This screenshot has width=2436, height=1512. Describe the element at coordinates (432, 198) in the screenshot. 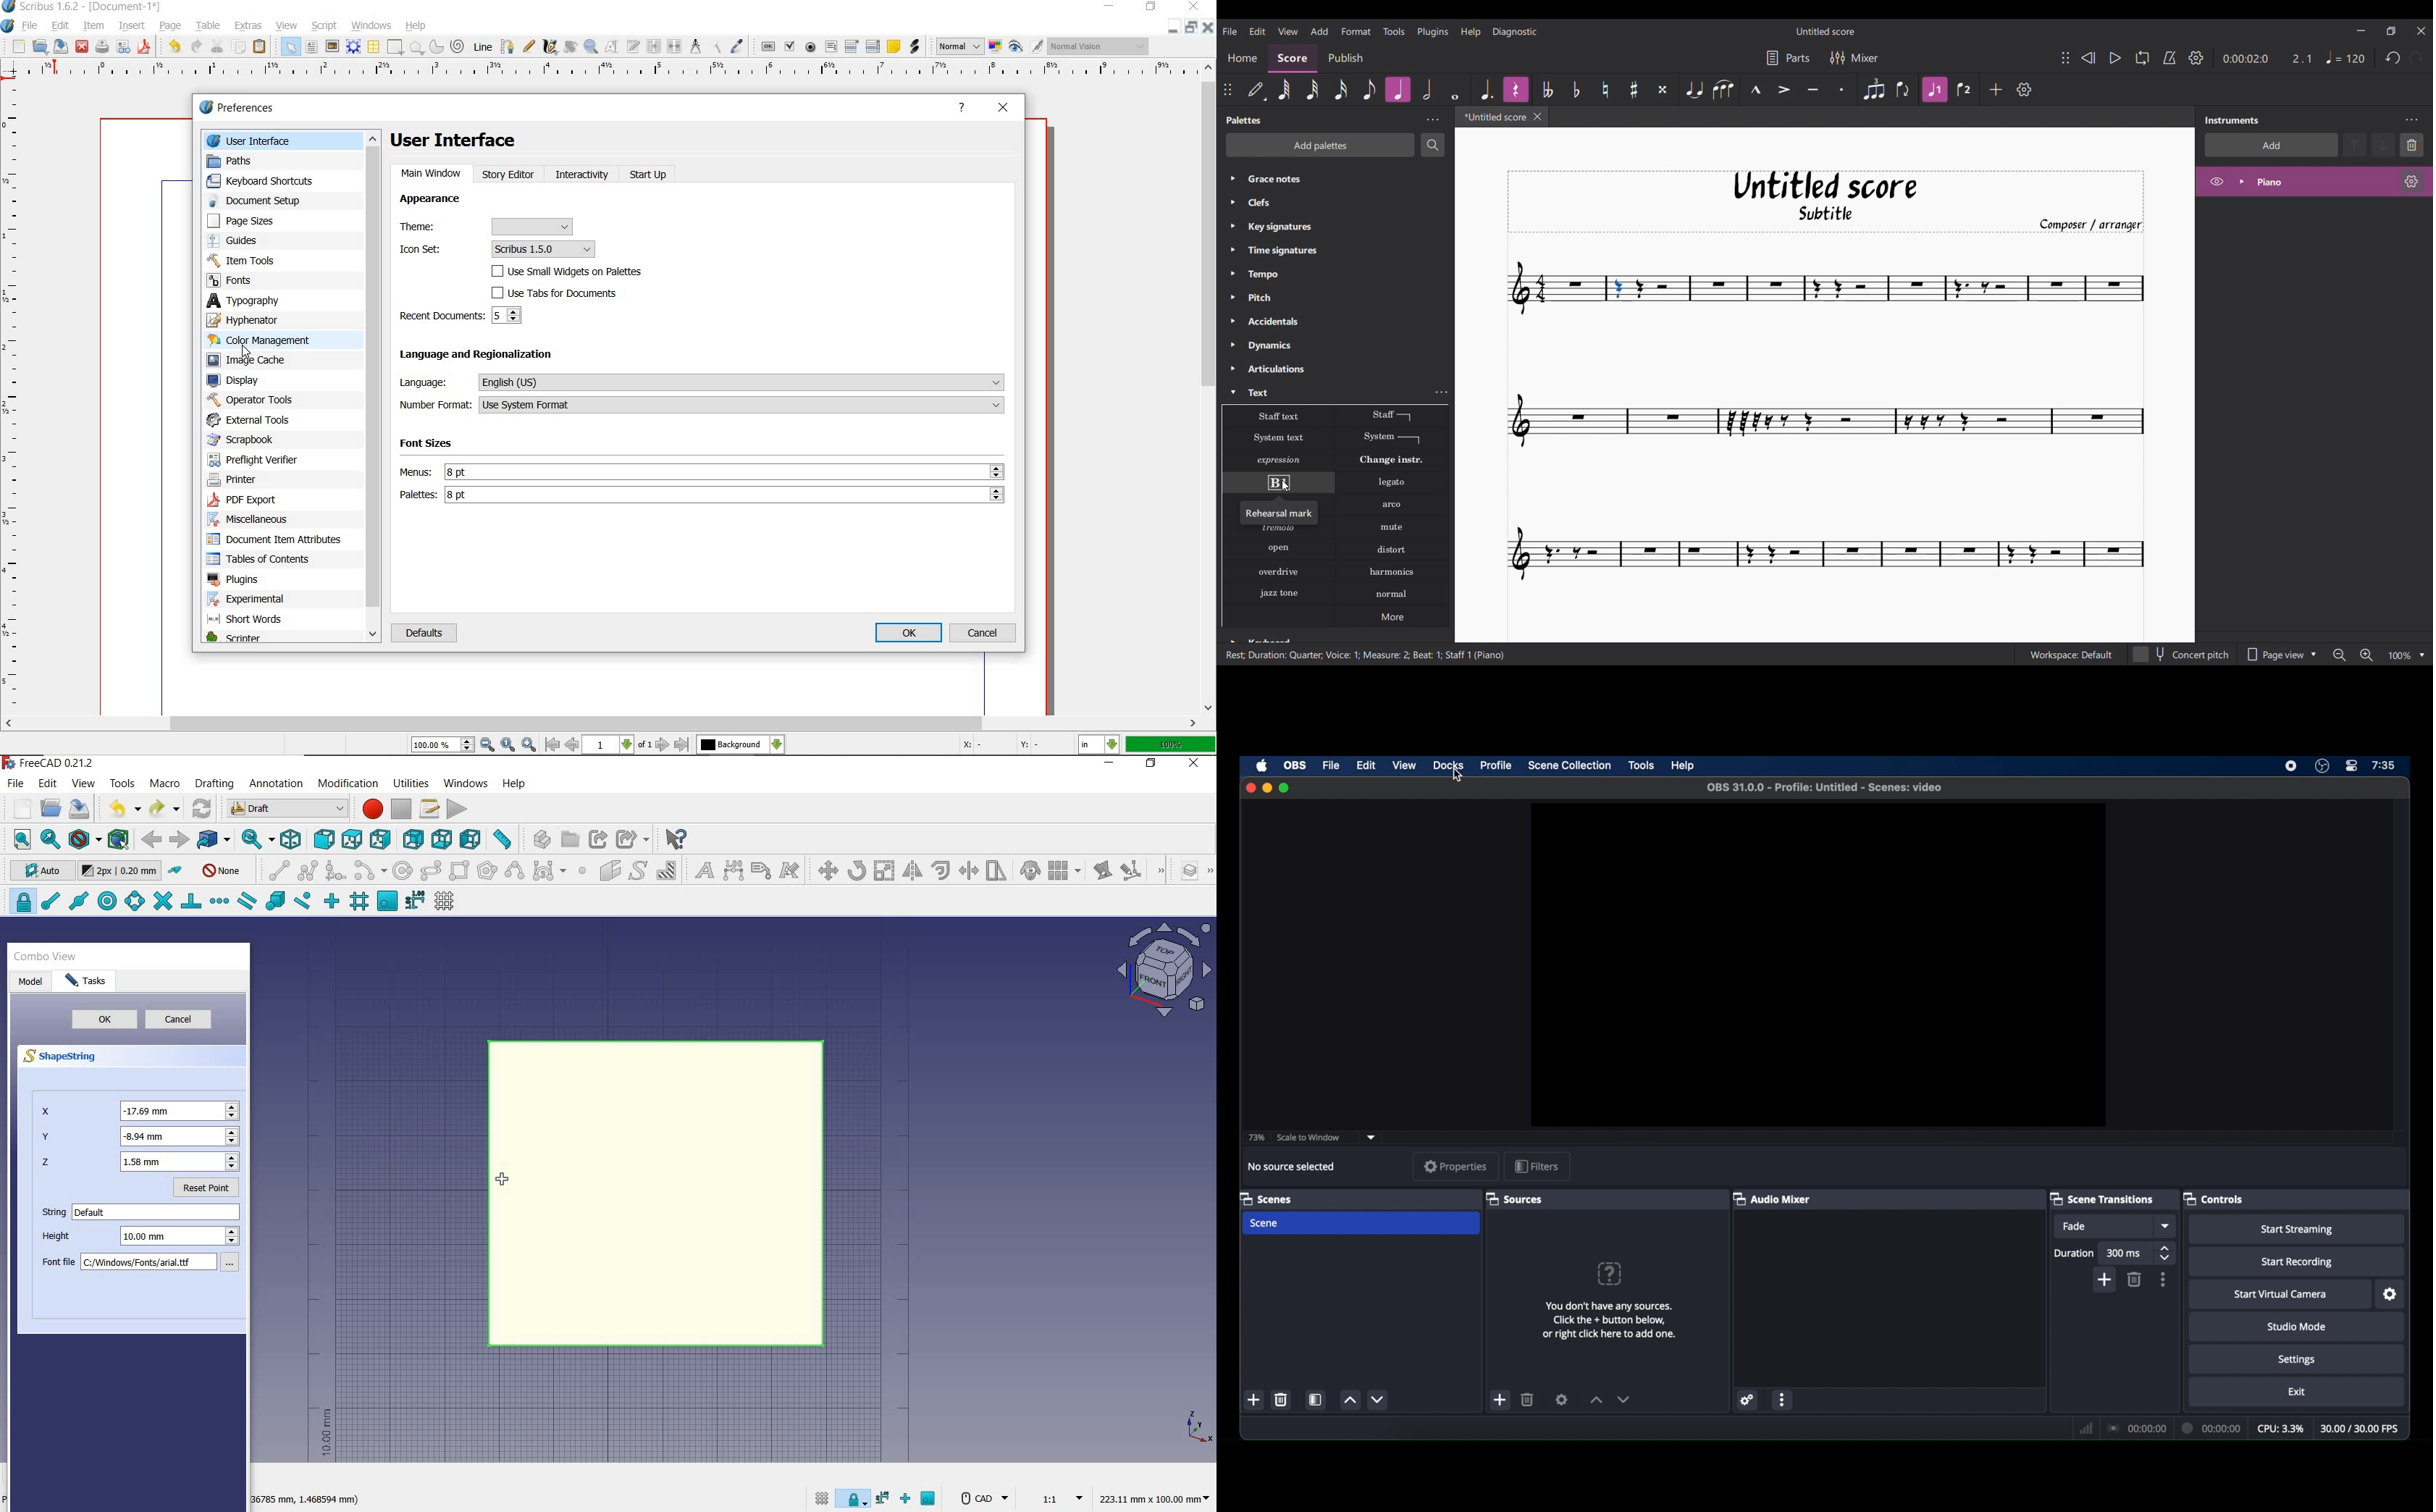

I see `APPEARANCE` at that location.